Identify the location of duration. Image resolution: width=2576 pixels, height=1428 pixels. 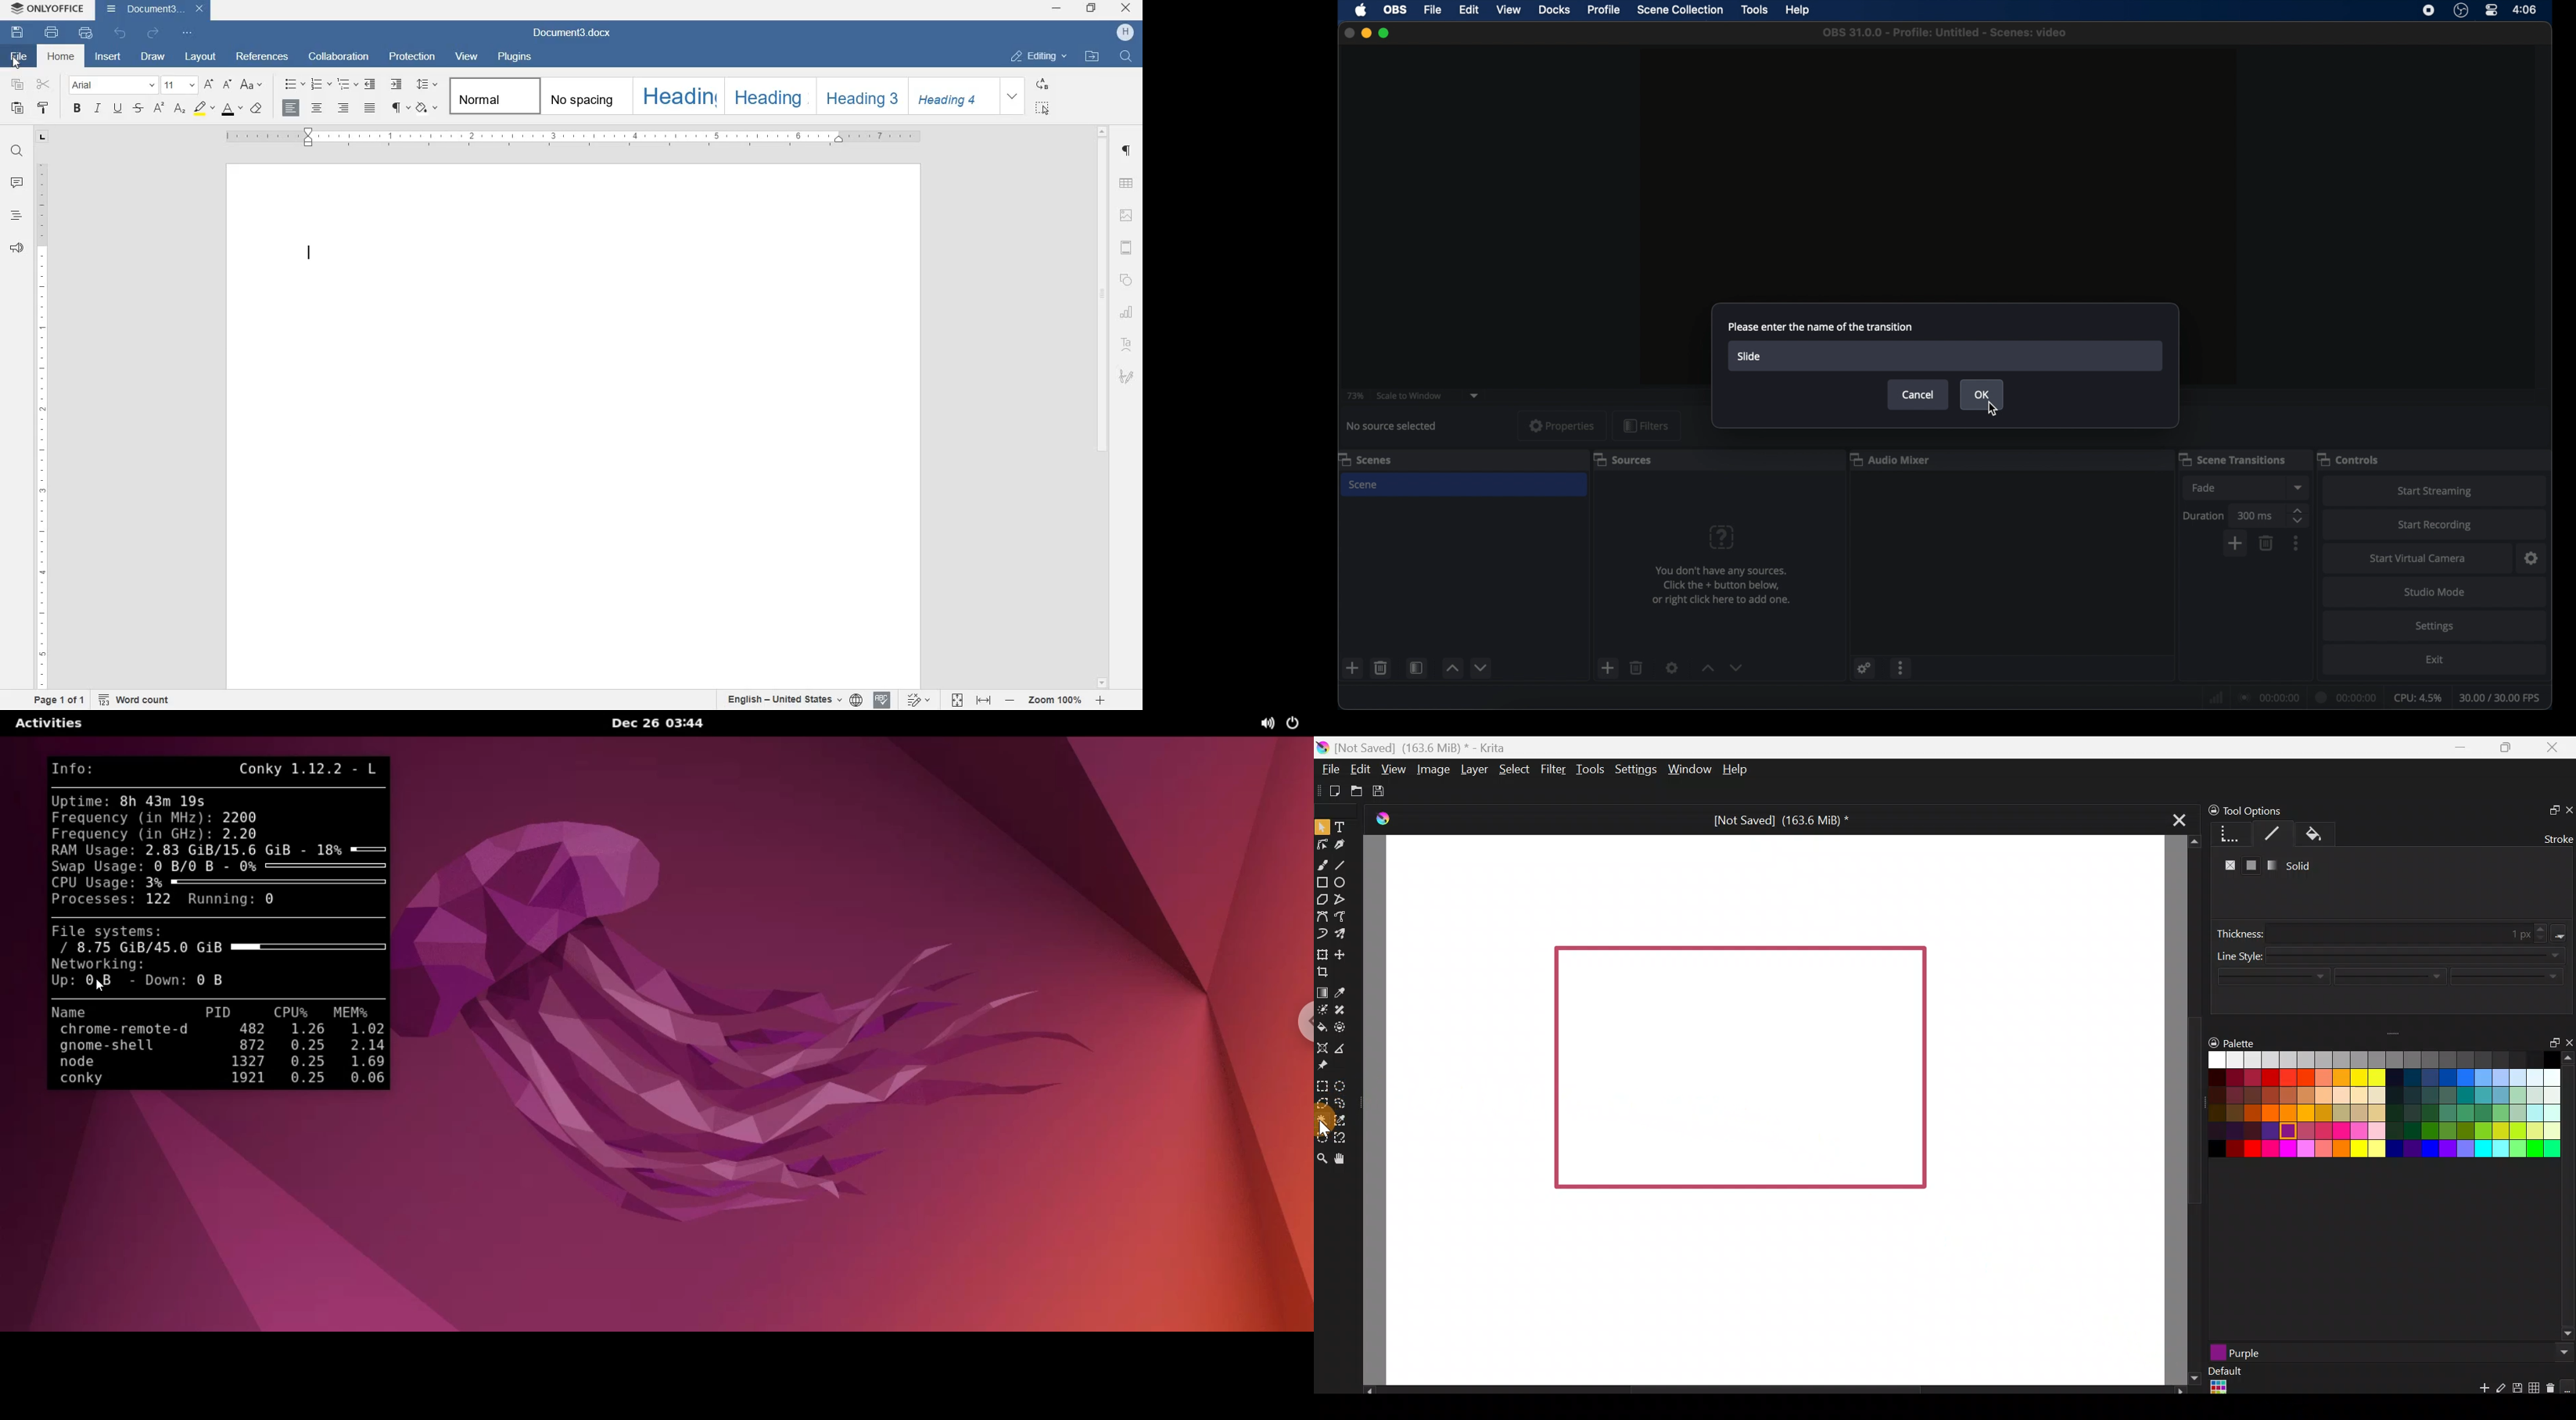
(2204, 517).